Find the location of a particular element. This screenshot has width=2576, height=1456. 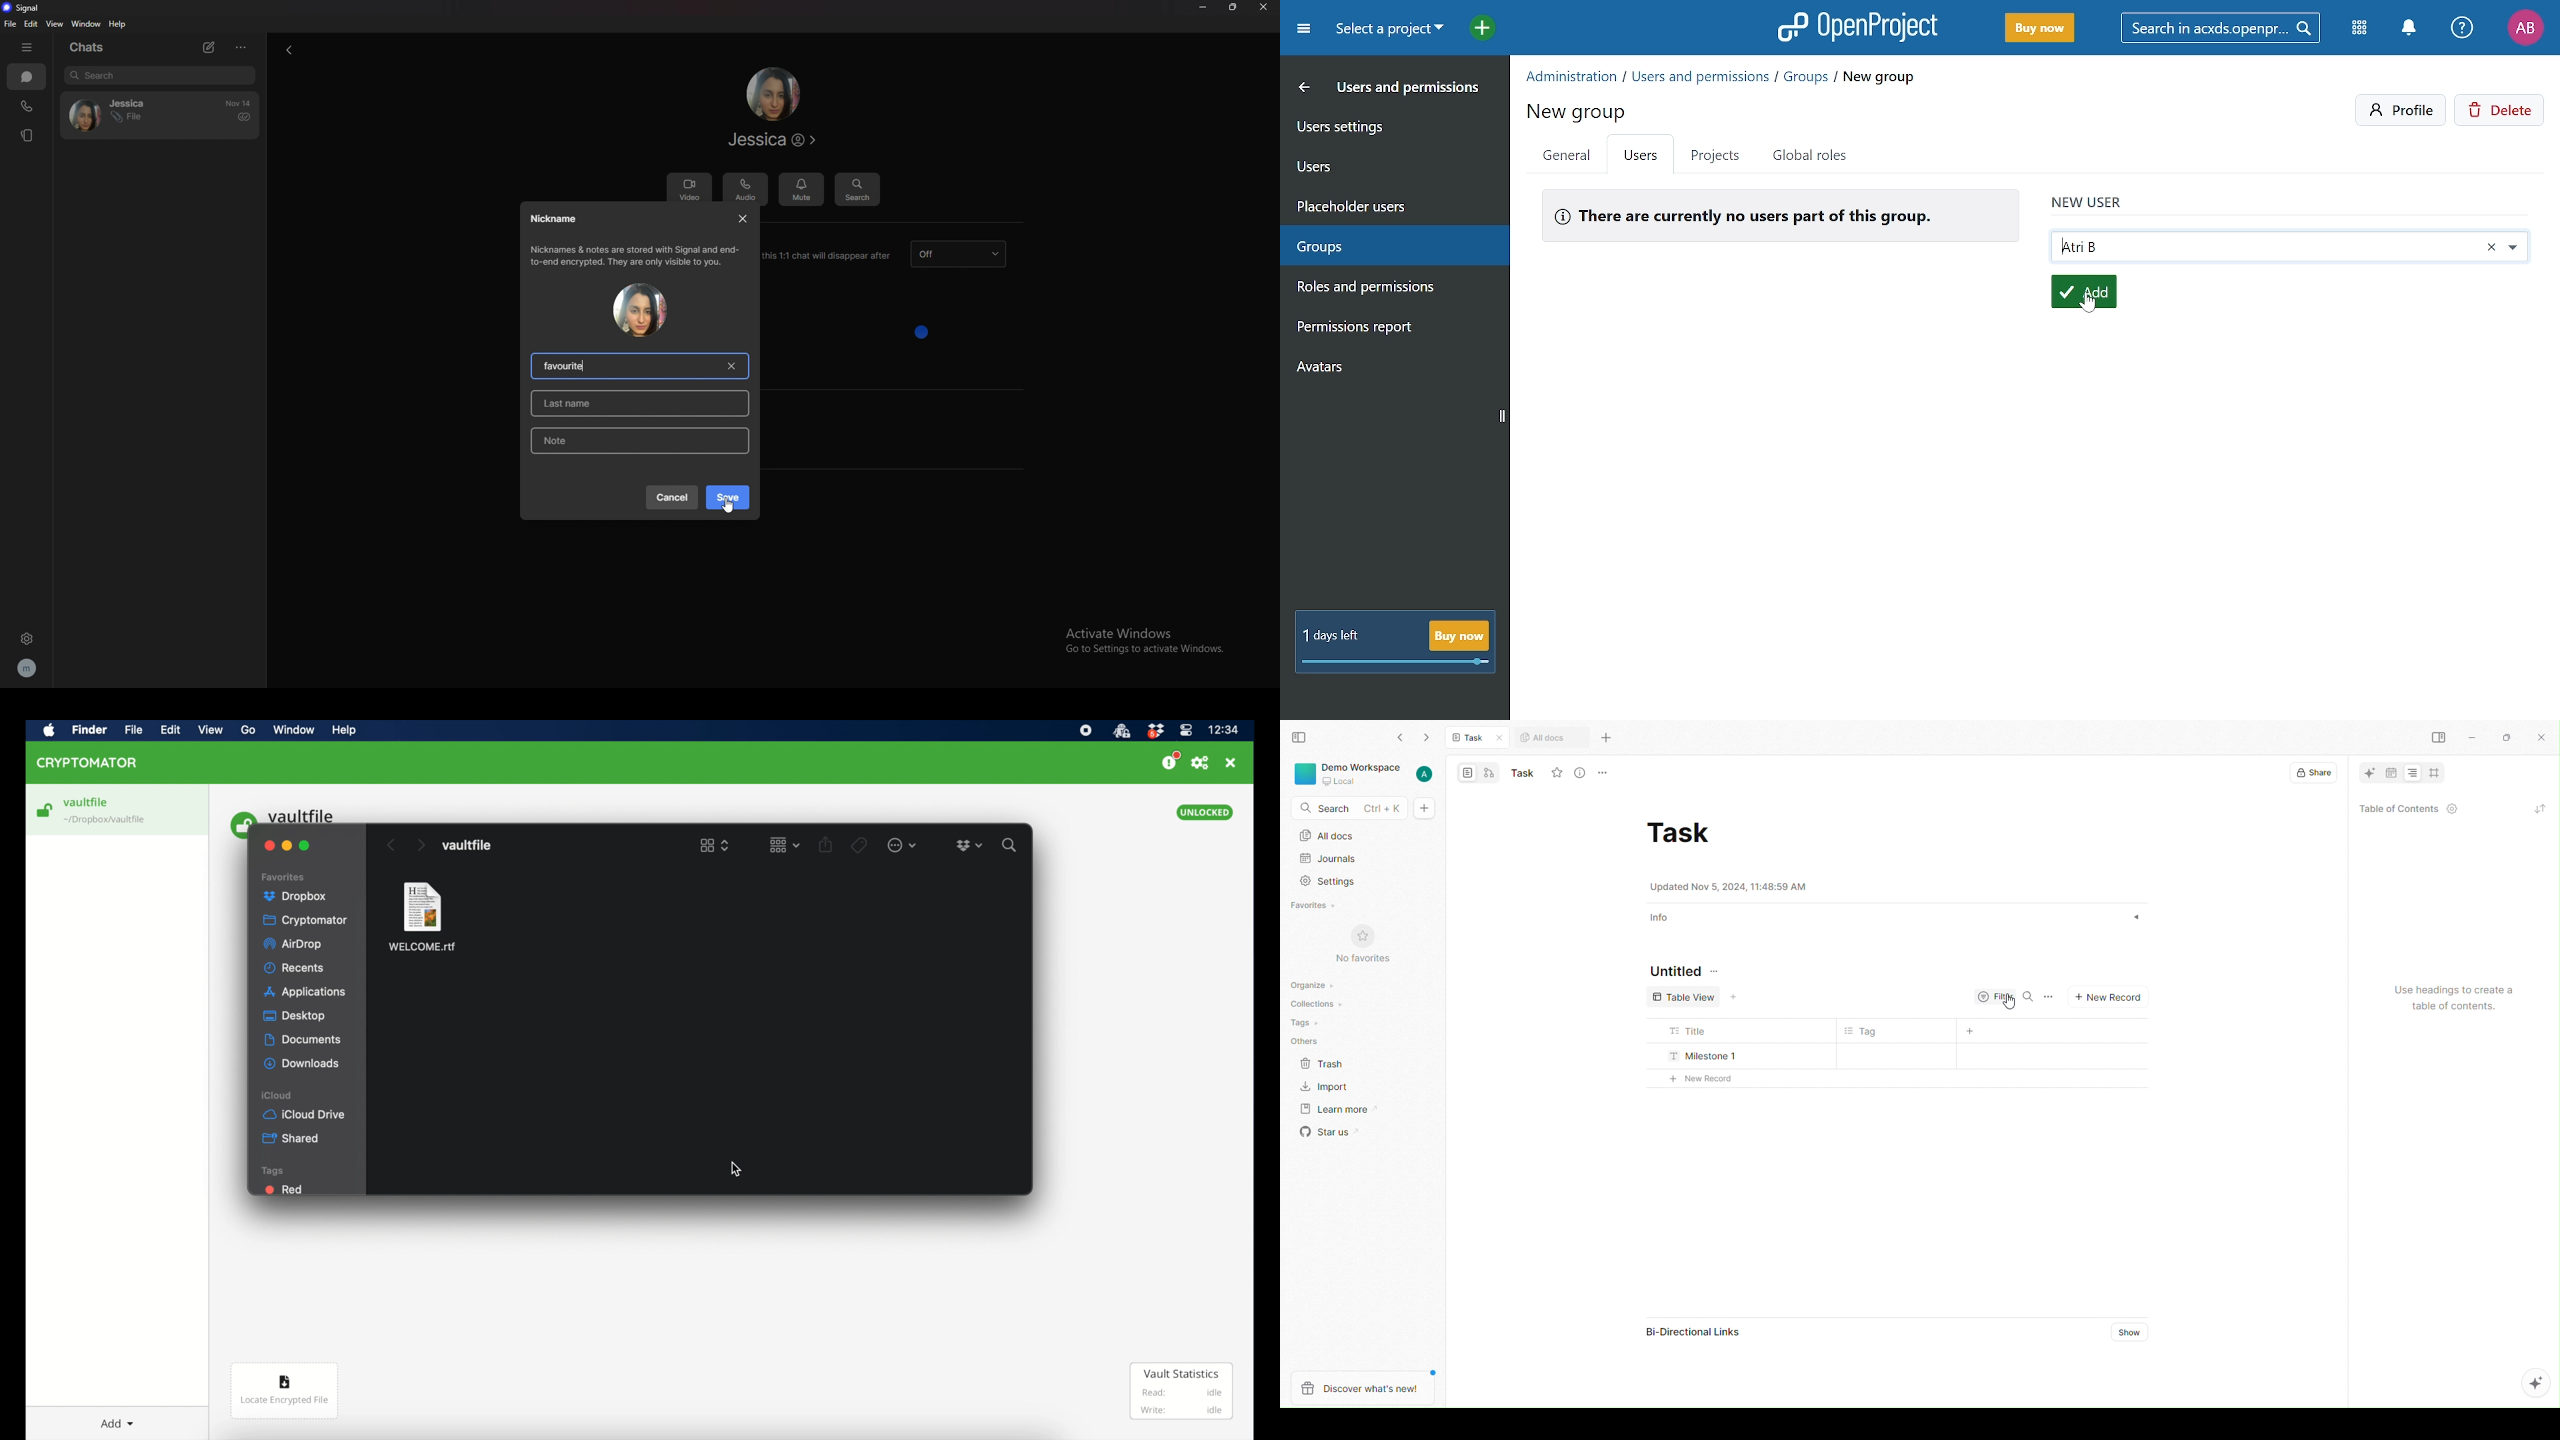

hide bar is located at coordinates (29, 47).